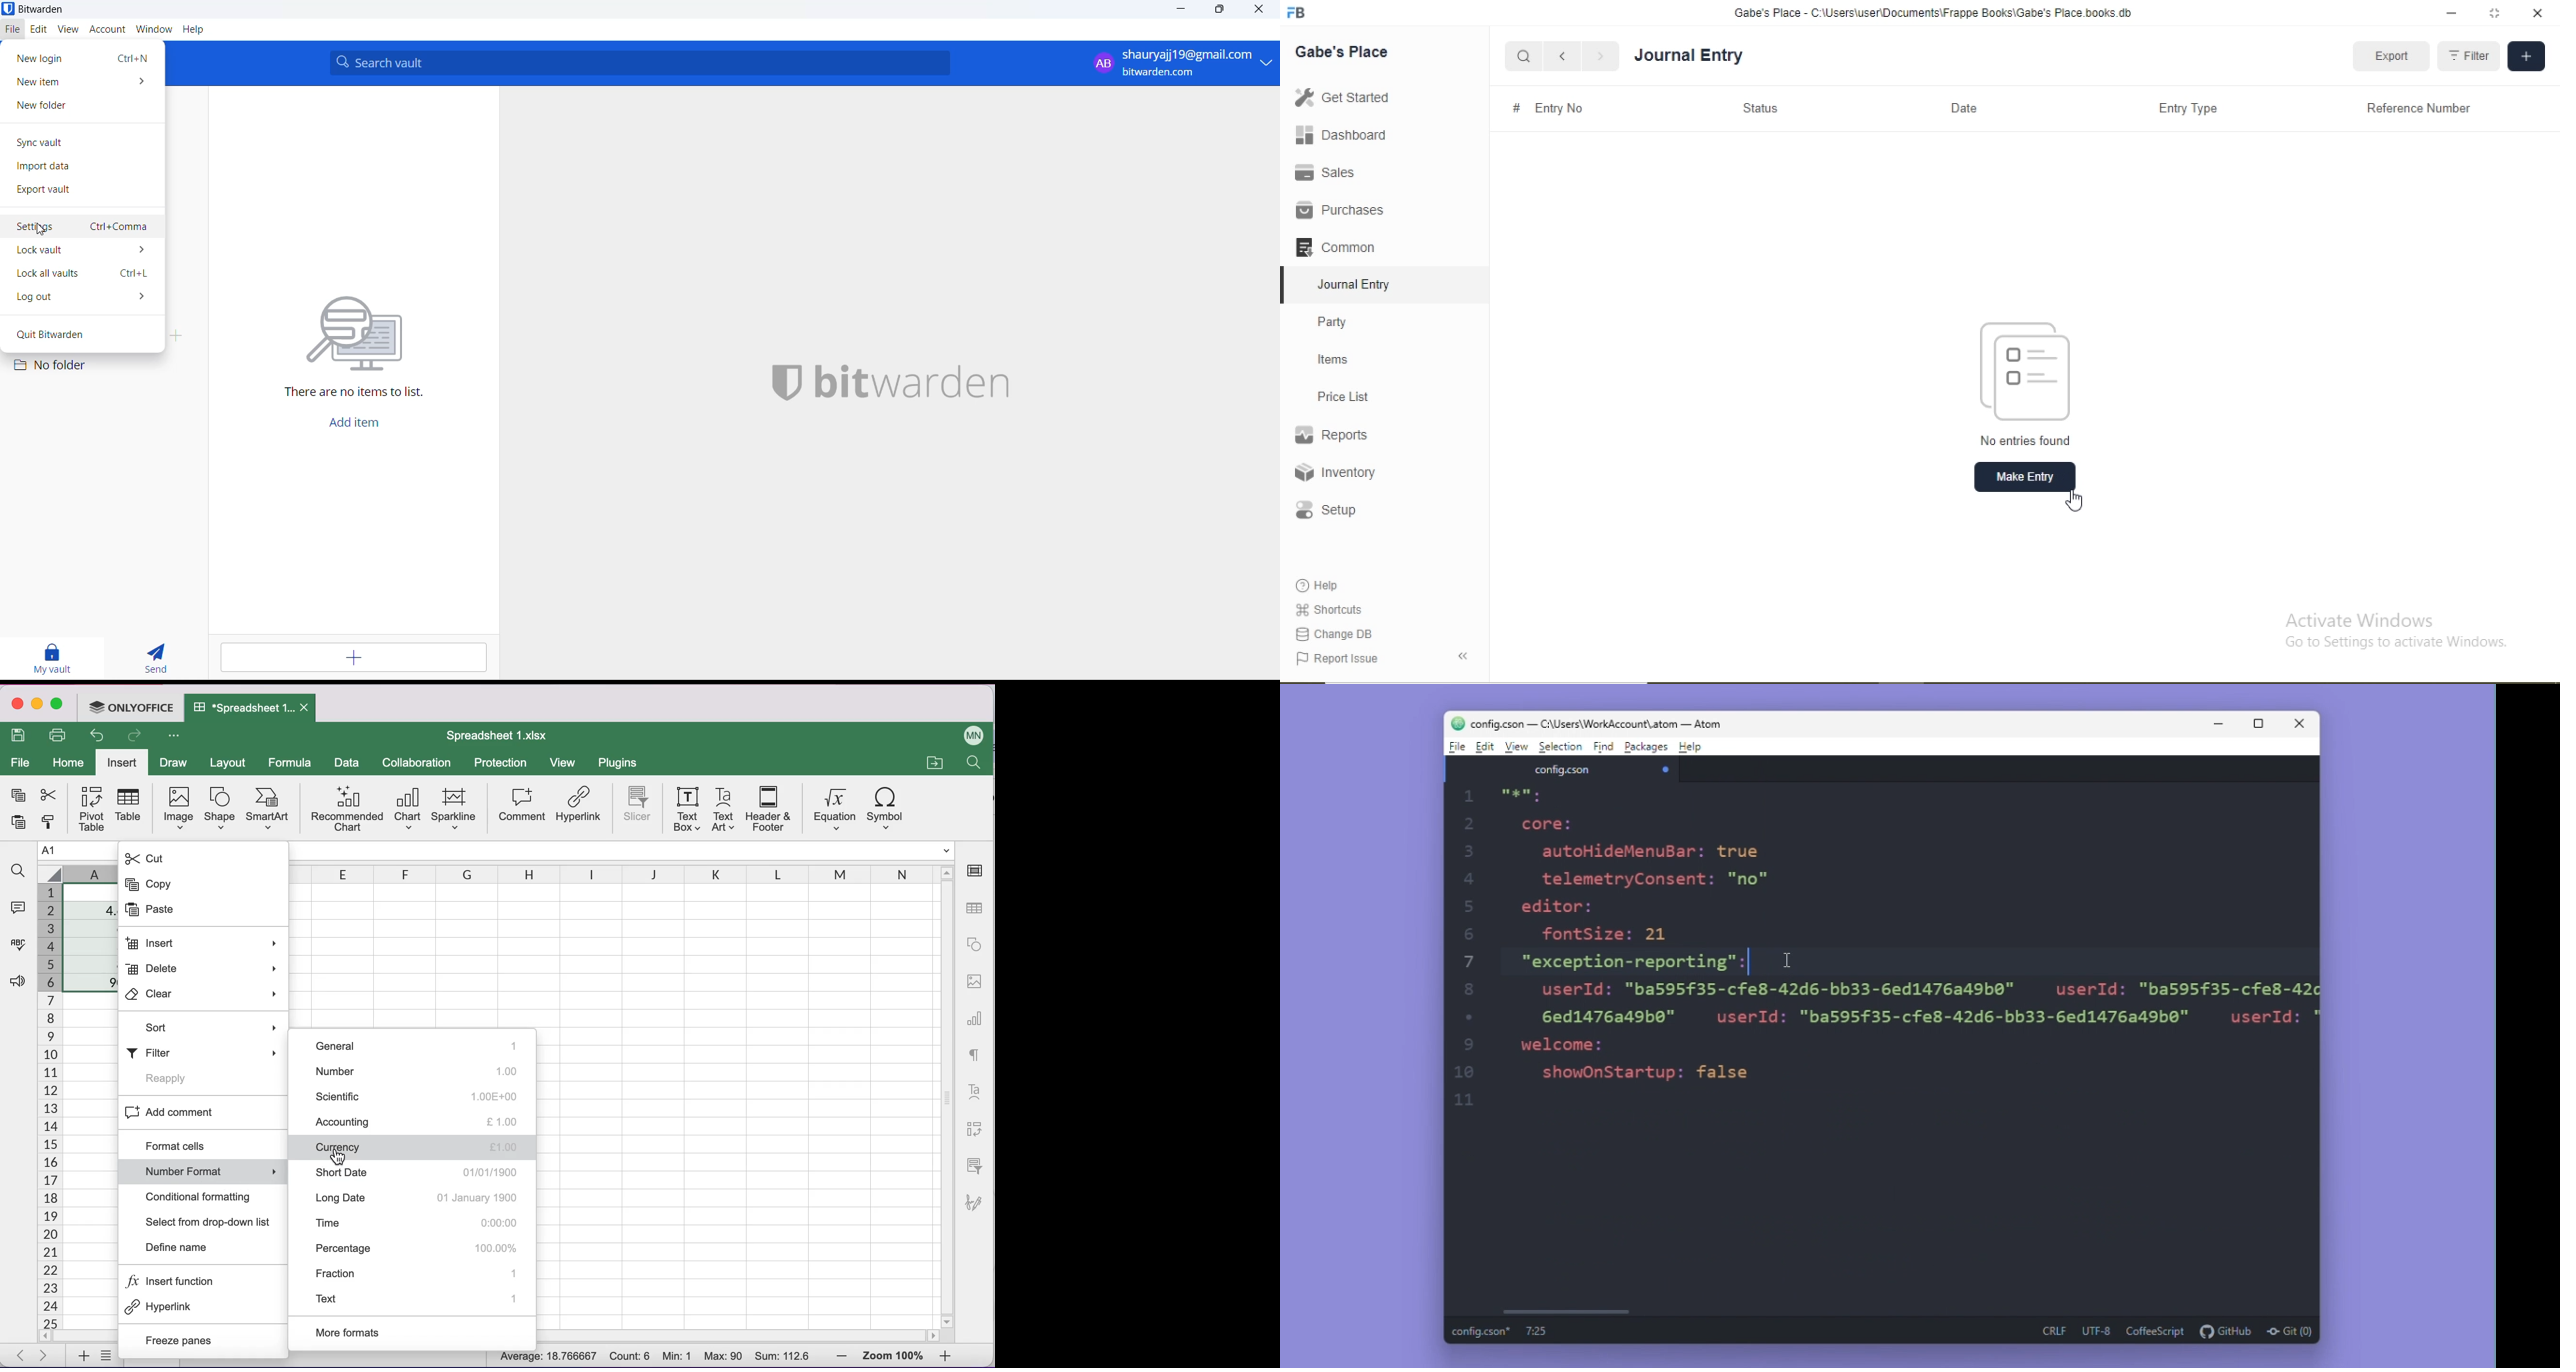 The image size is (2576, 1372). I want to click on Get Started, so click(1341, 96).